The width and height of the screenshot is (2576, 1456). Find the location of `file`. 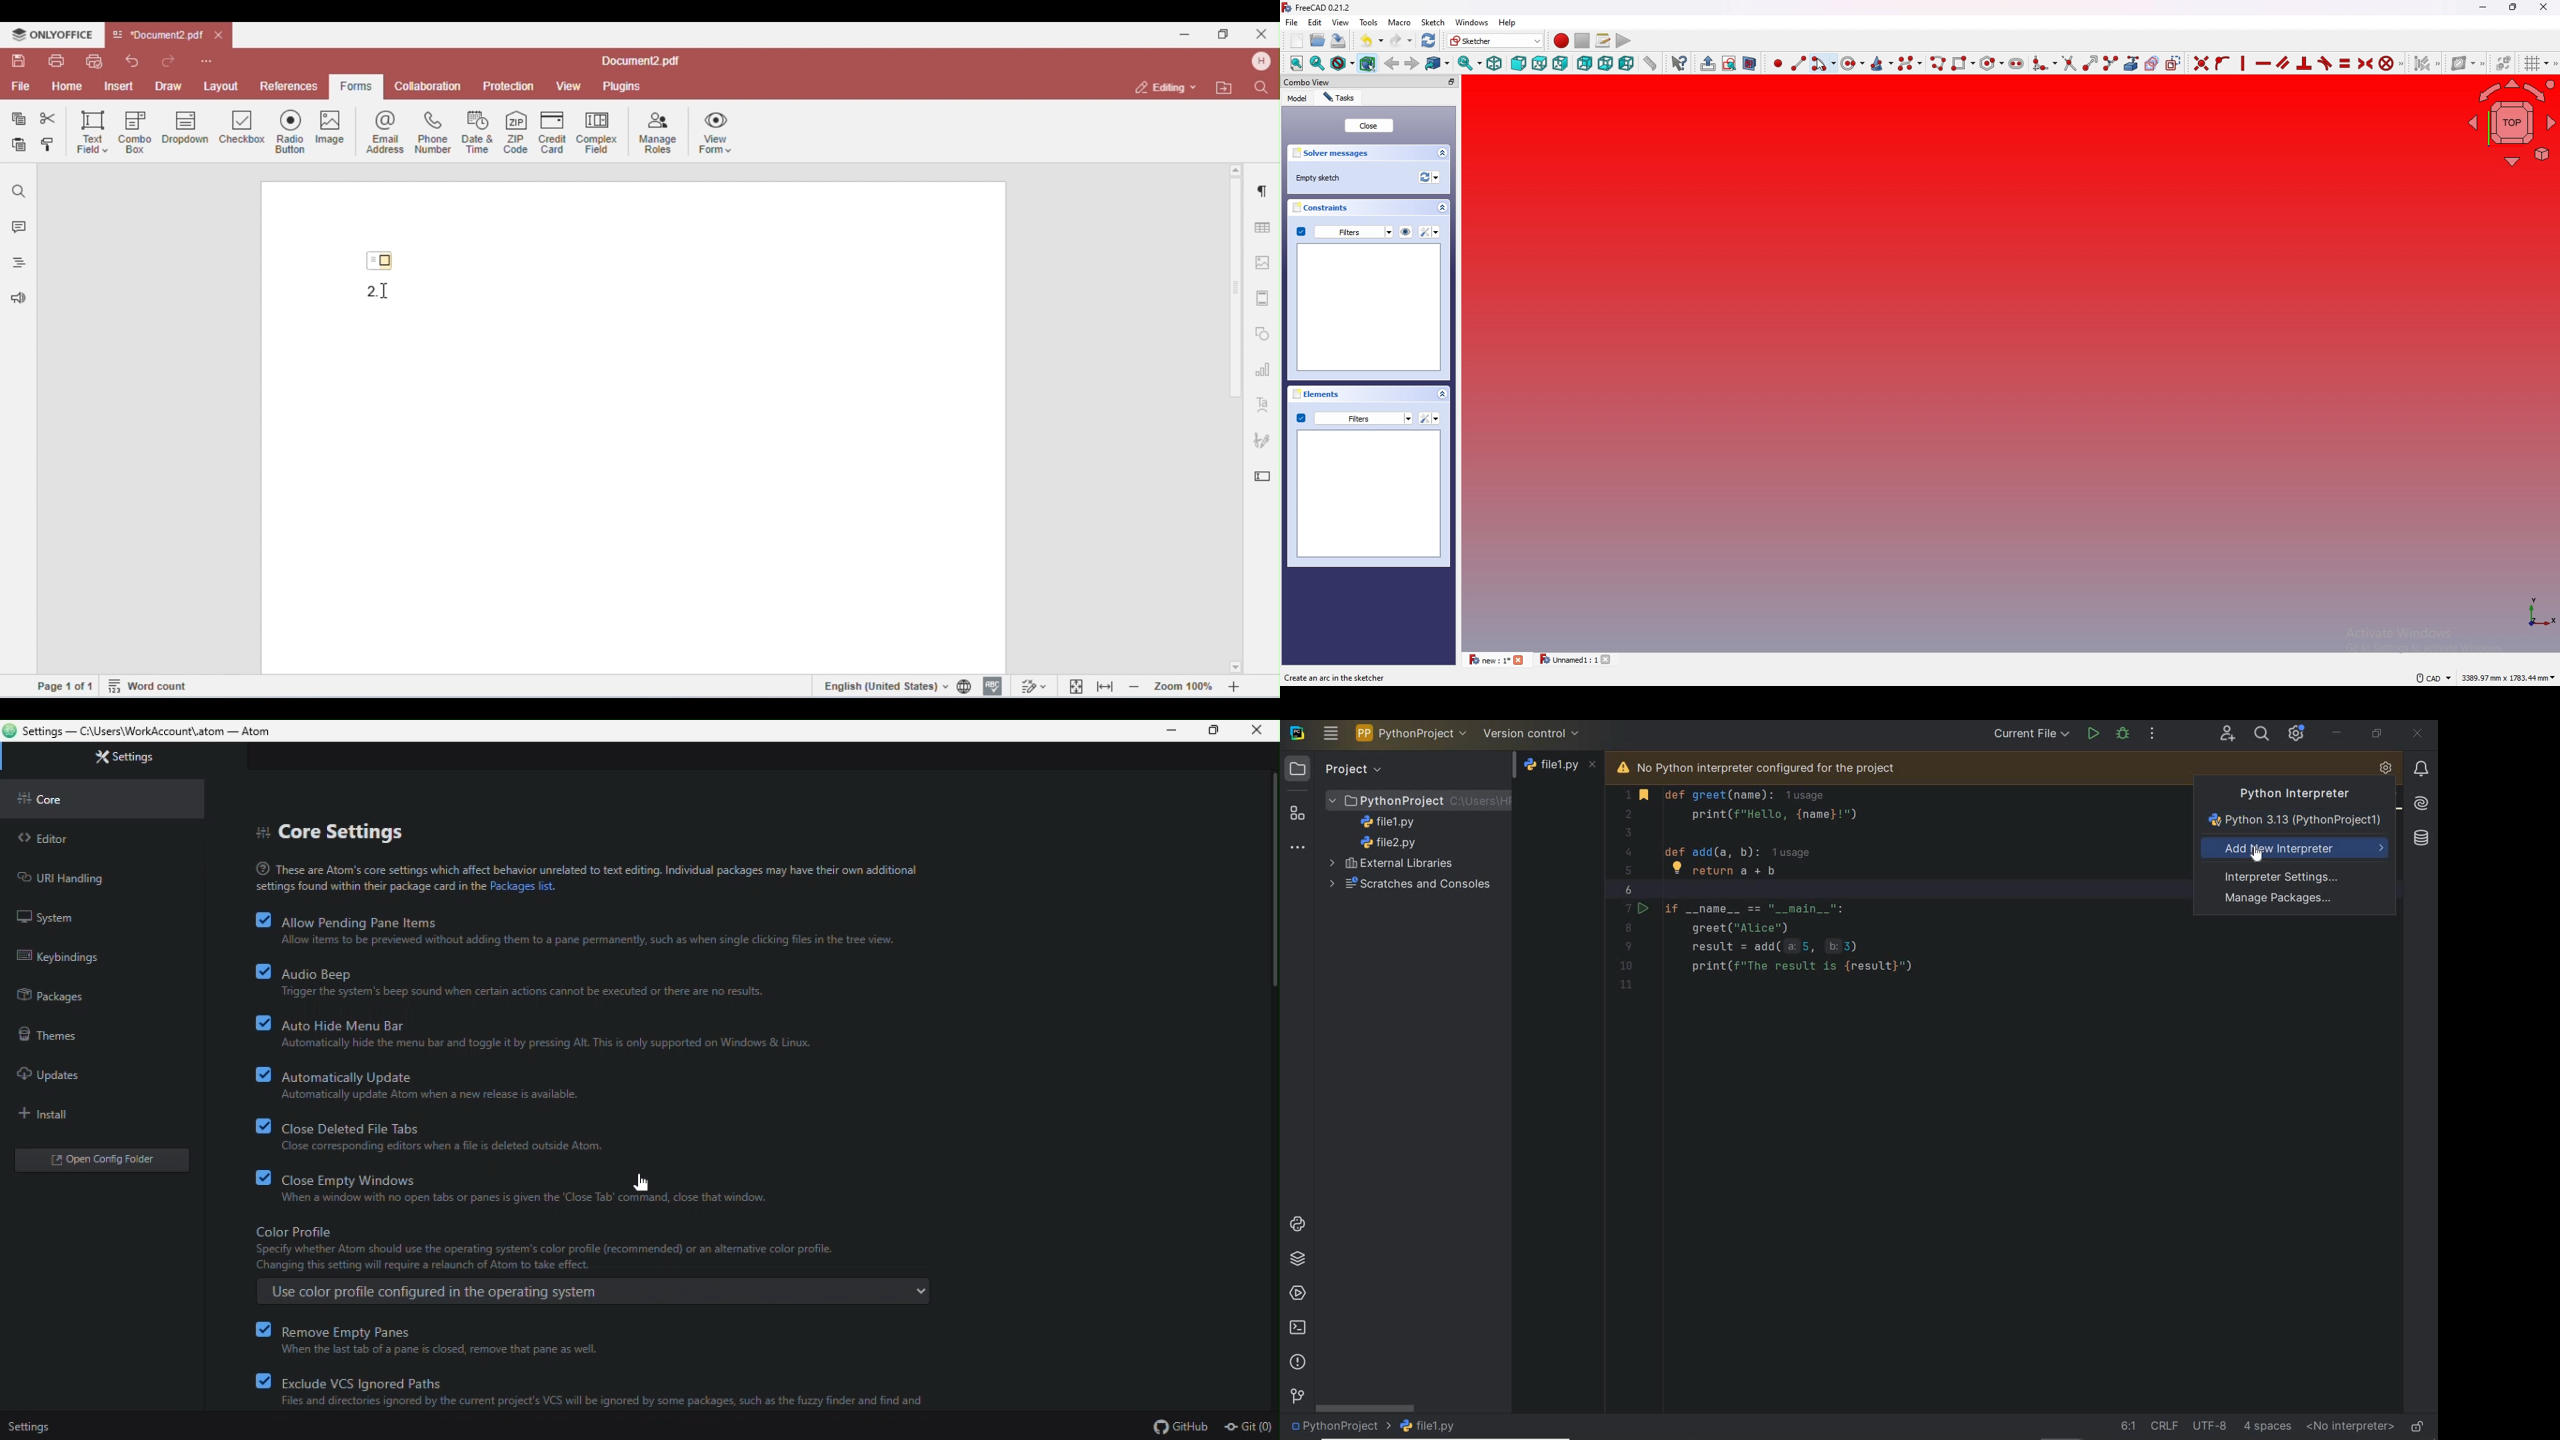

file is located at coordinates (1292, 22).